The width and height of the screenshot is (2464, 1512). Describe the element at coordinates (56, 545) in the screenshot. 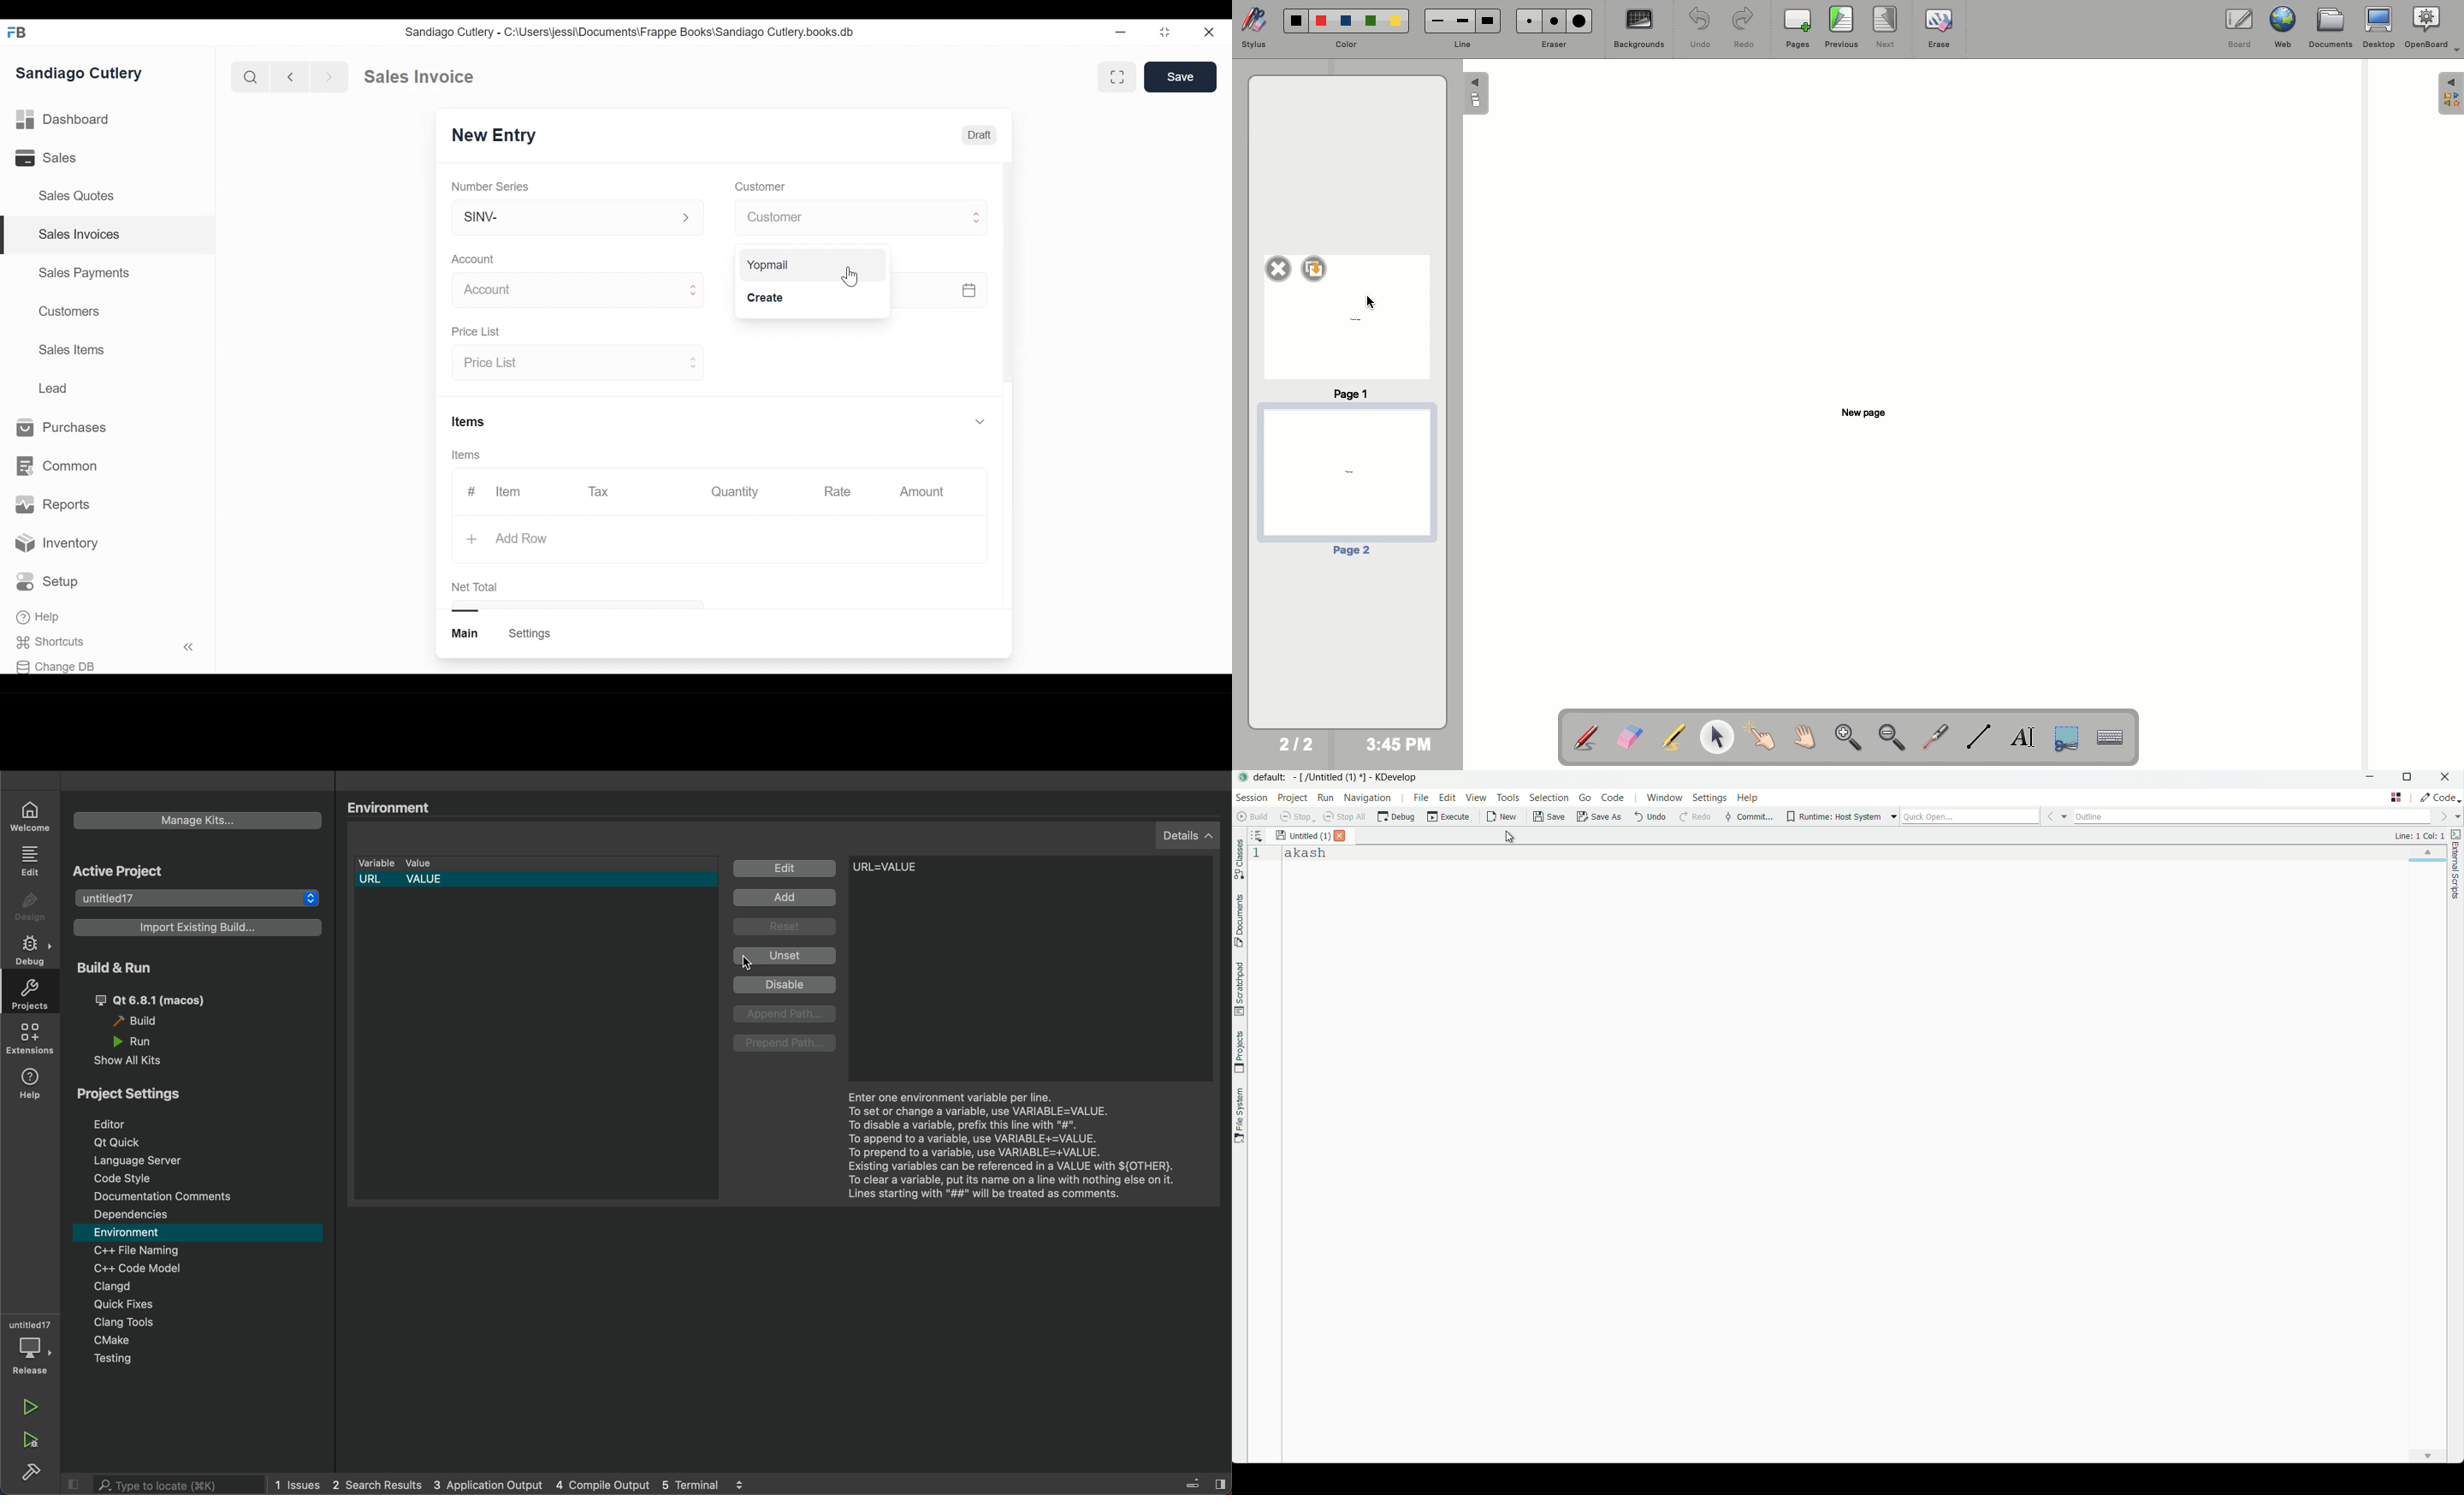

I see `Inventory` at that location.